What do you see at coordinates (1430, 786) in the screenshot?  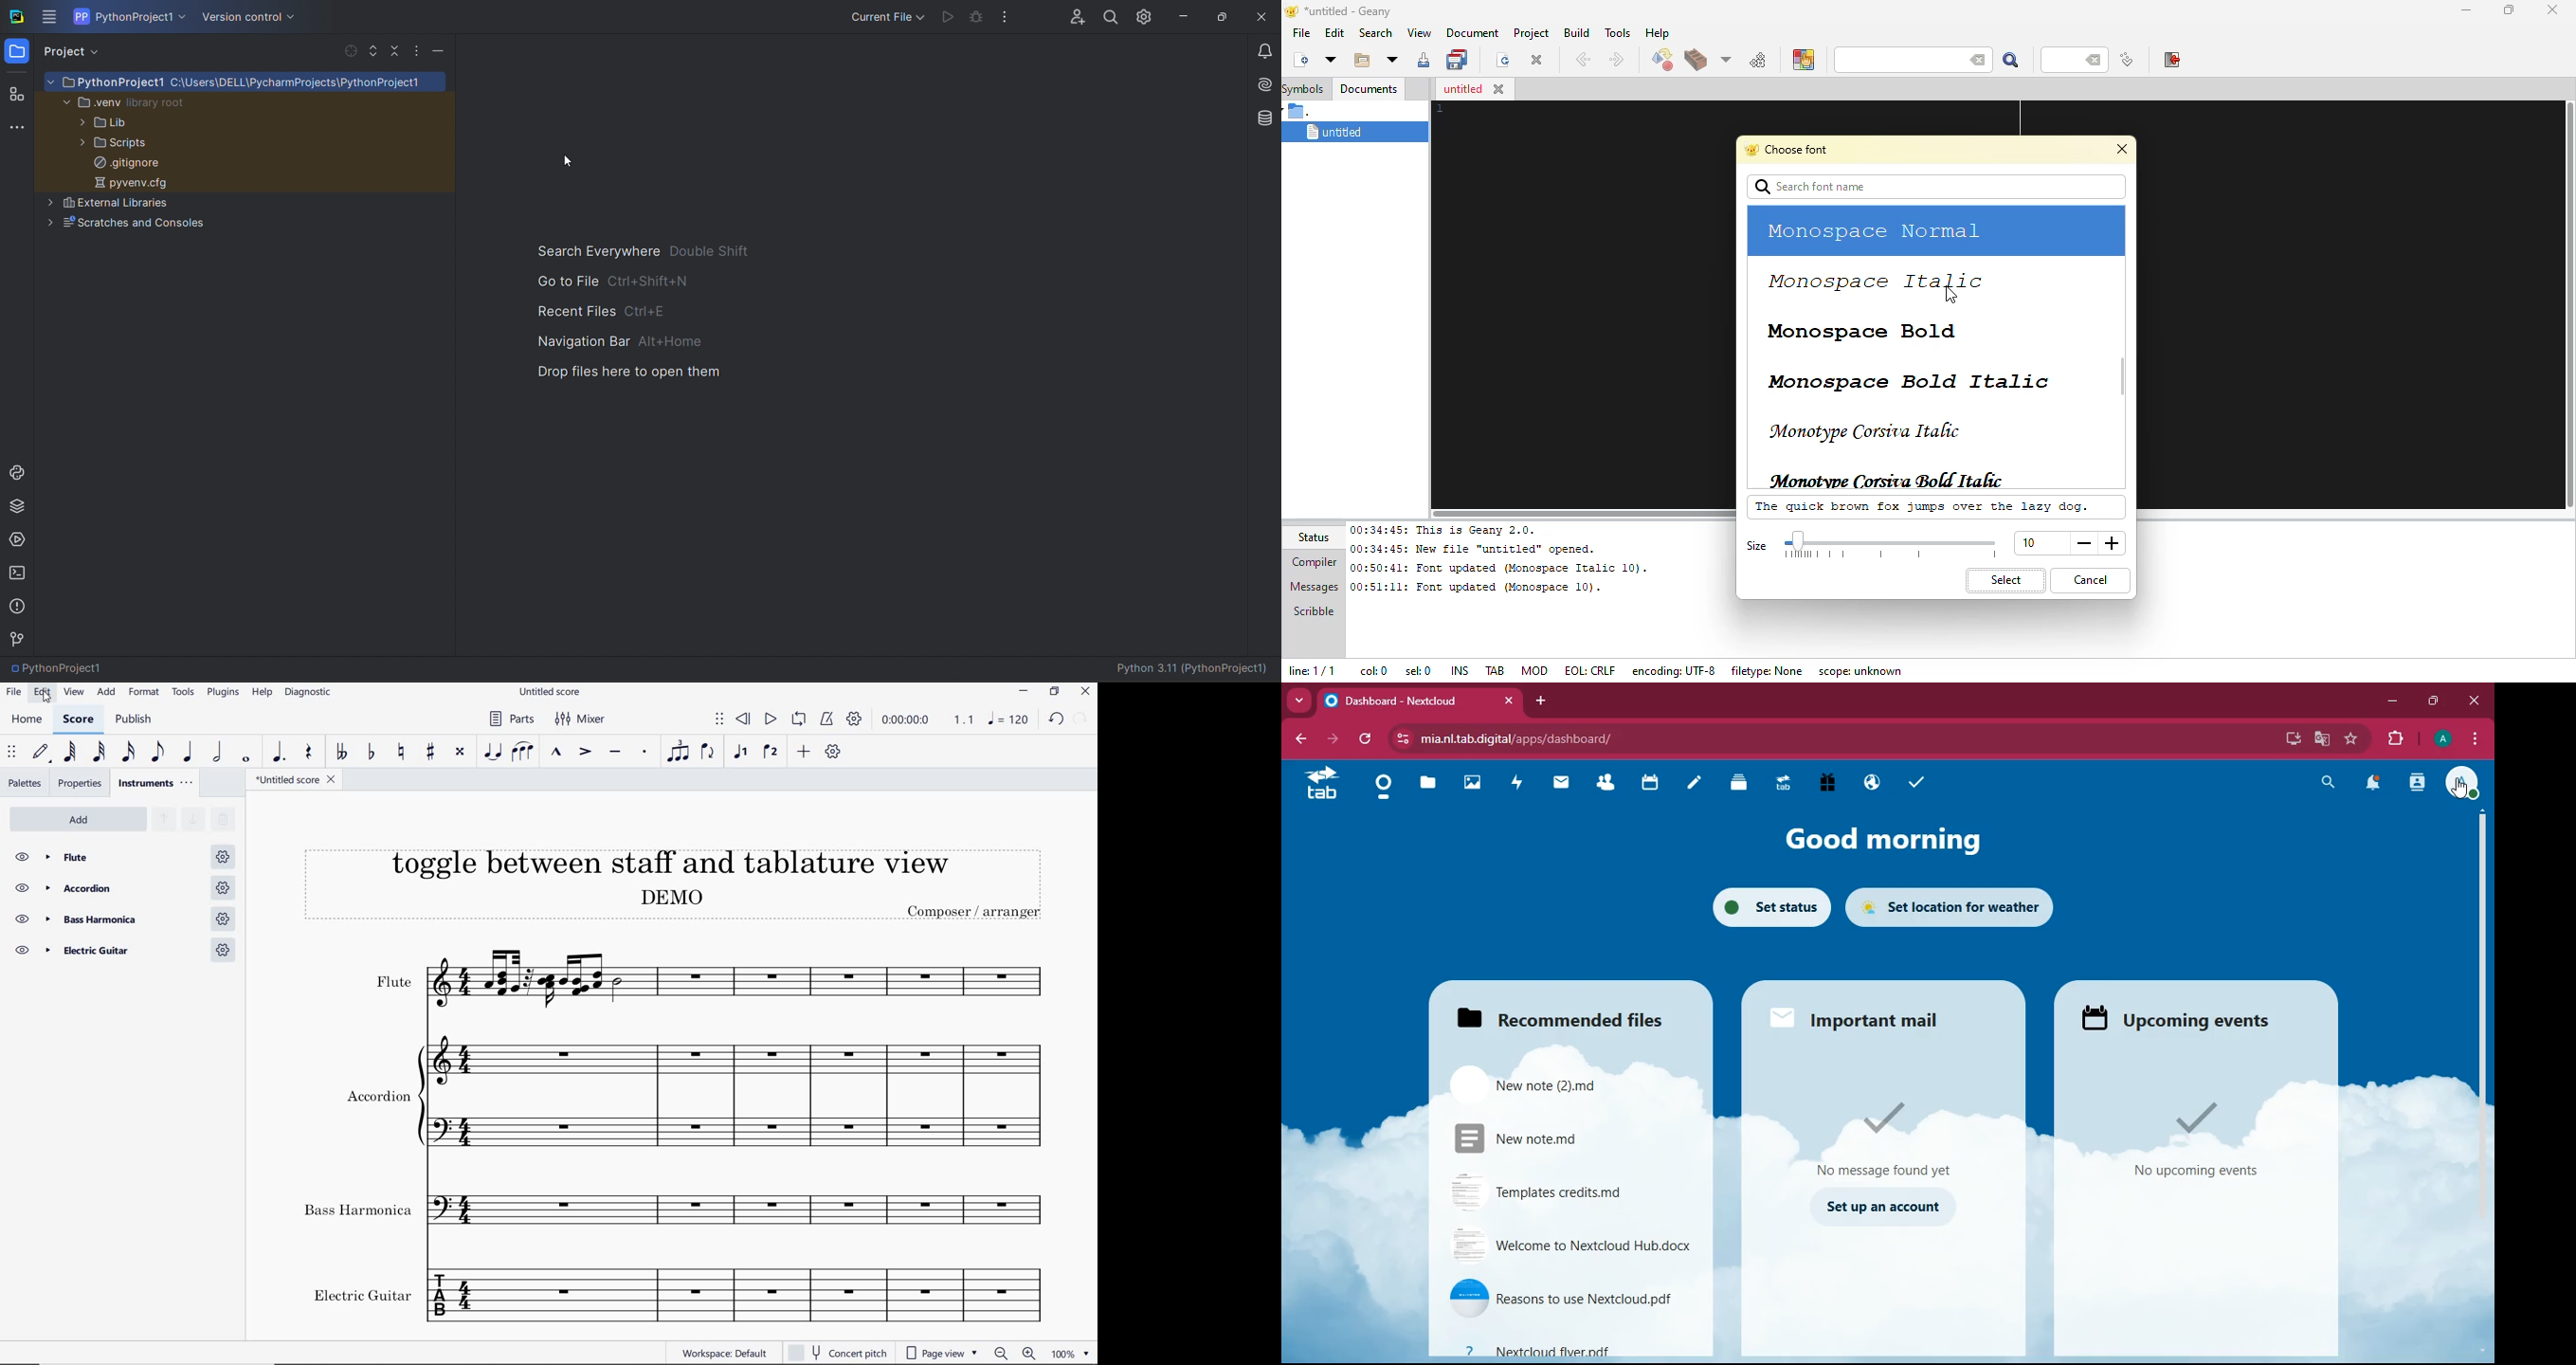 I see `files` at bounding box center [1430, 786].